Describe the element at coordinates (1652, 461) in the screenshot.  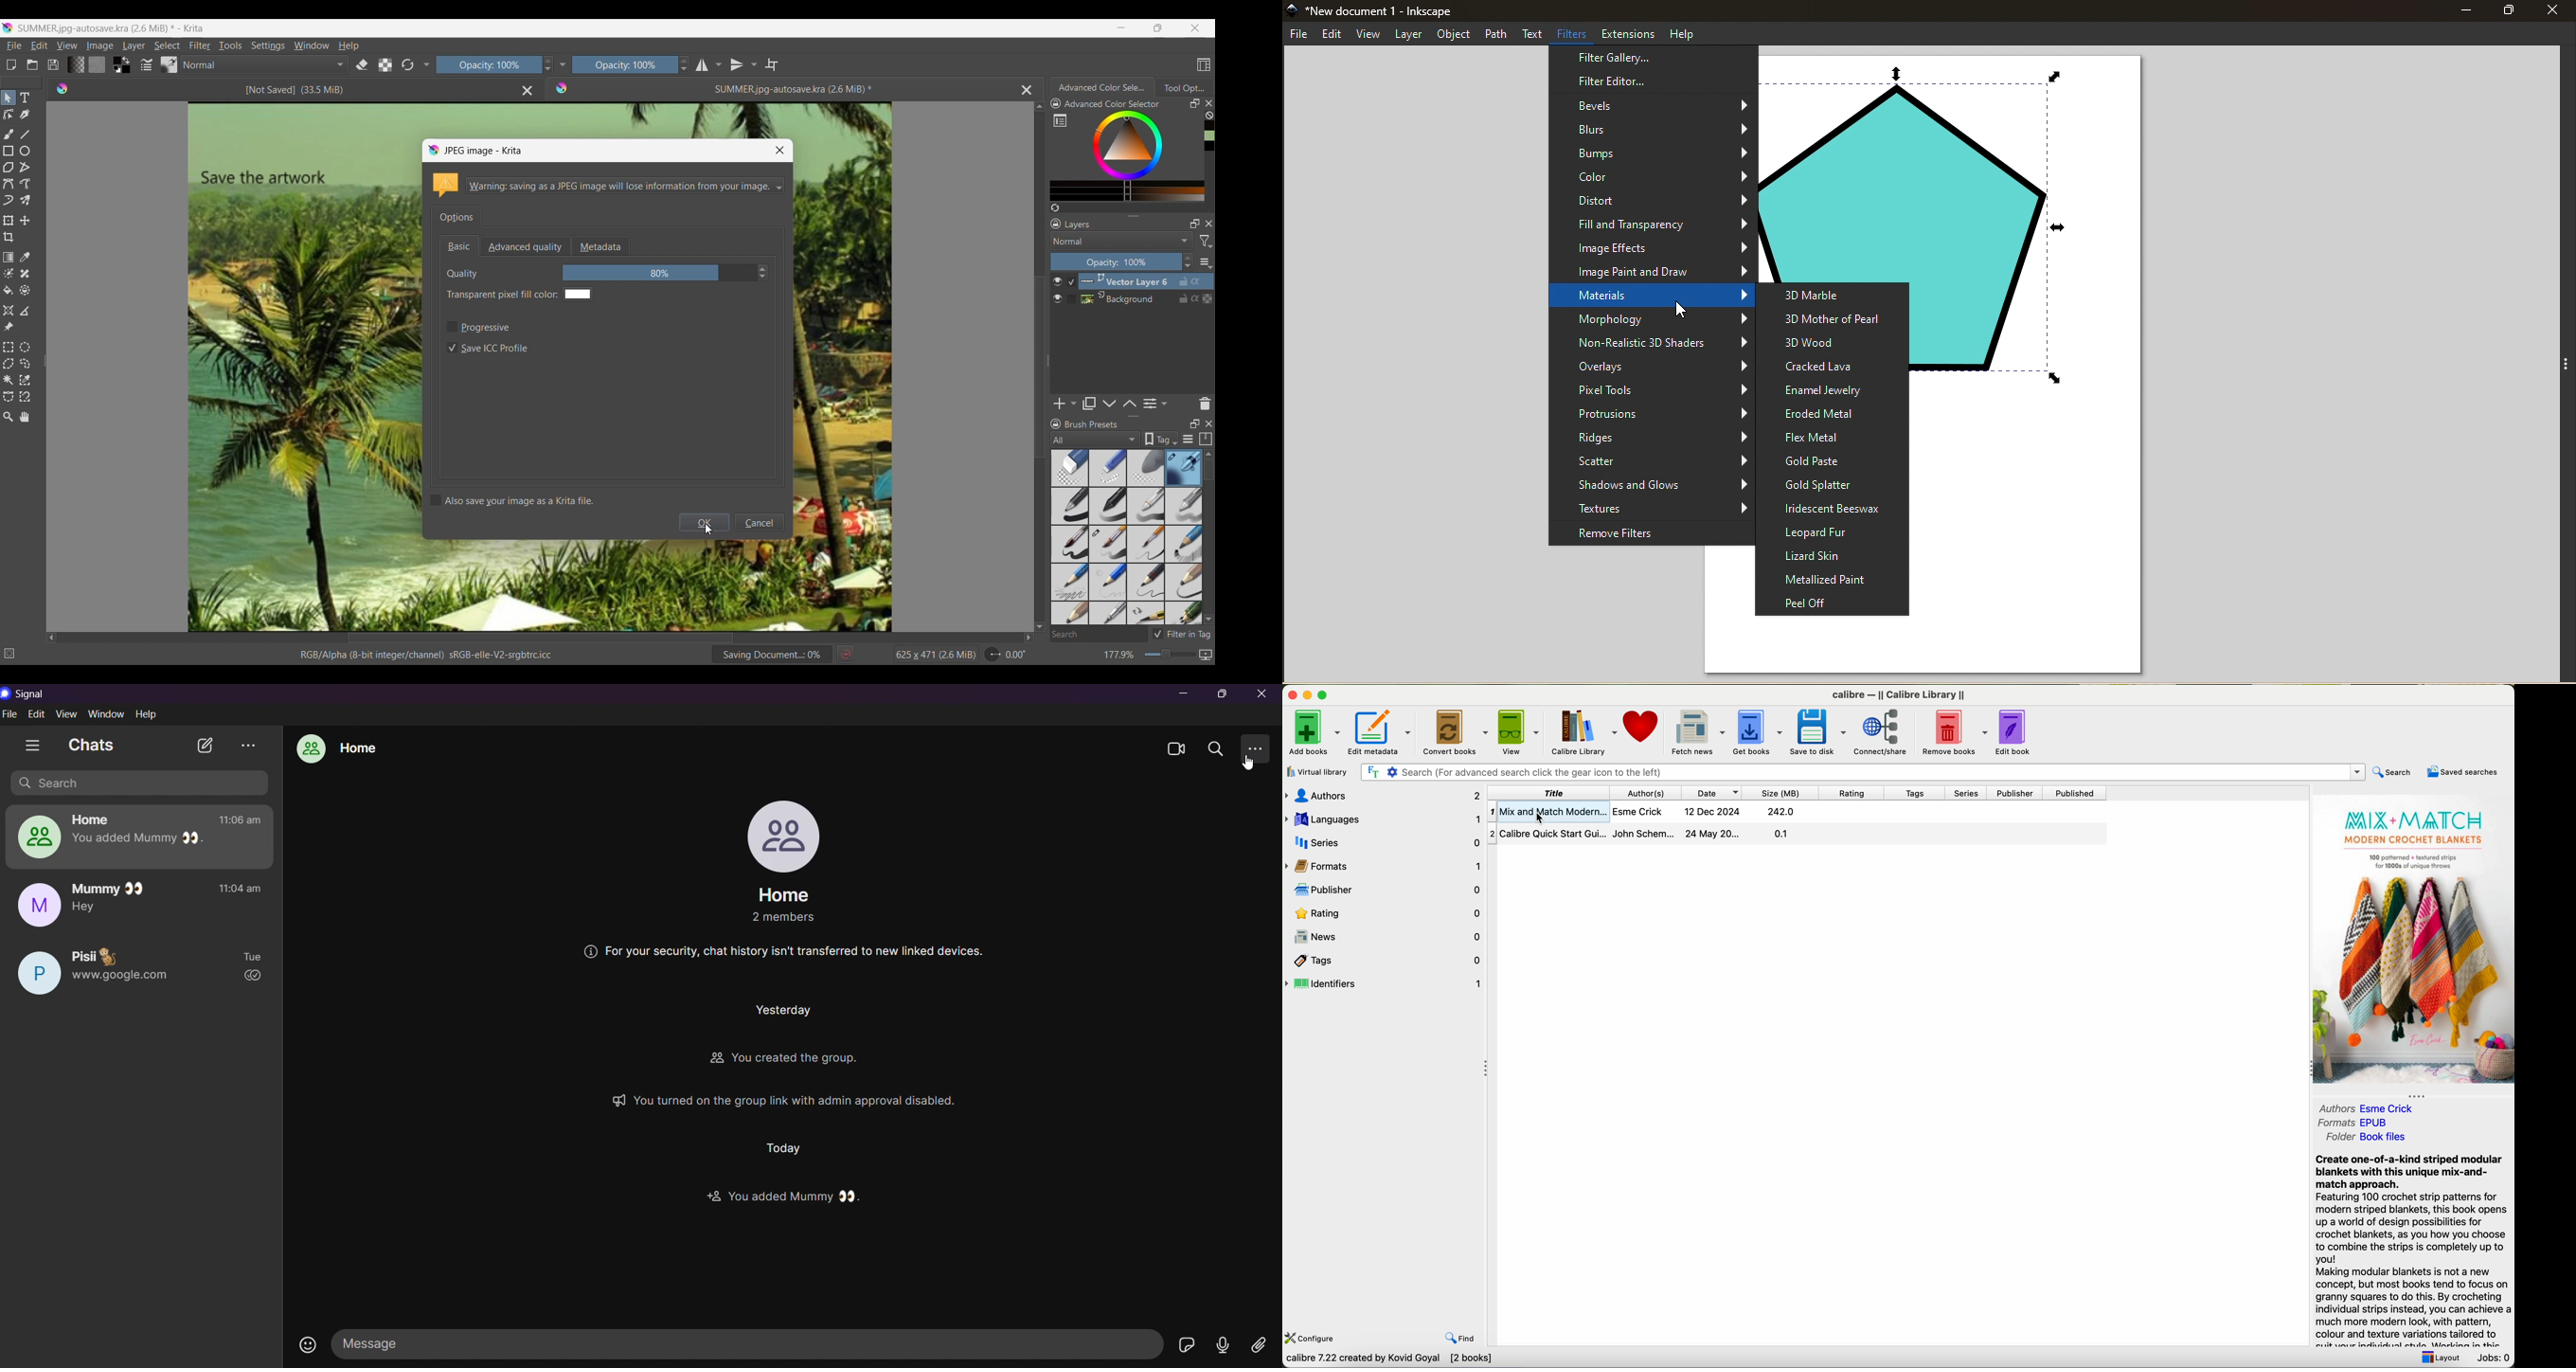
I see `Scatter` at that location.